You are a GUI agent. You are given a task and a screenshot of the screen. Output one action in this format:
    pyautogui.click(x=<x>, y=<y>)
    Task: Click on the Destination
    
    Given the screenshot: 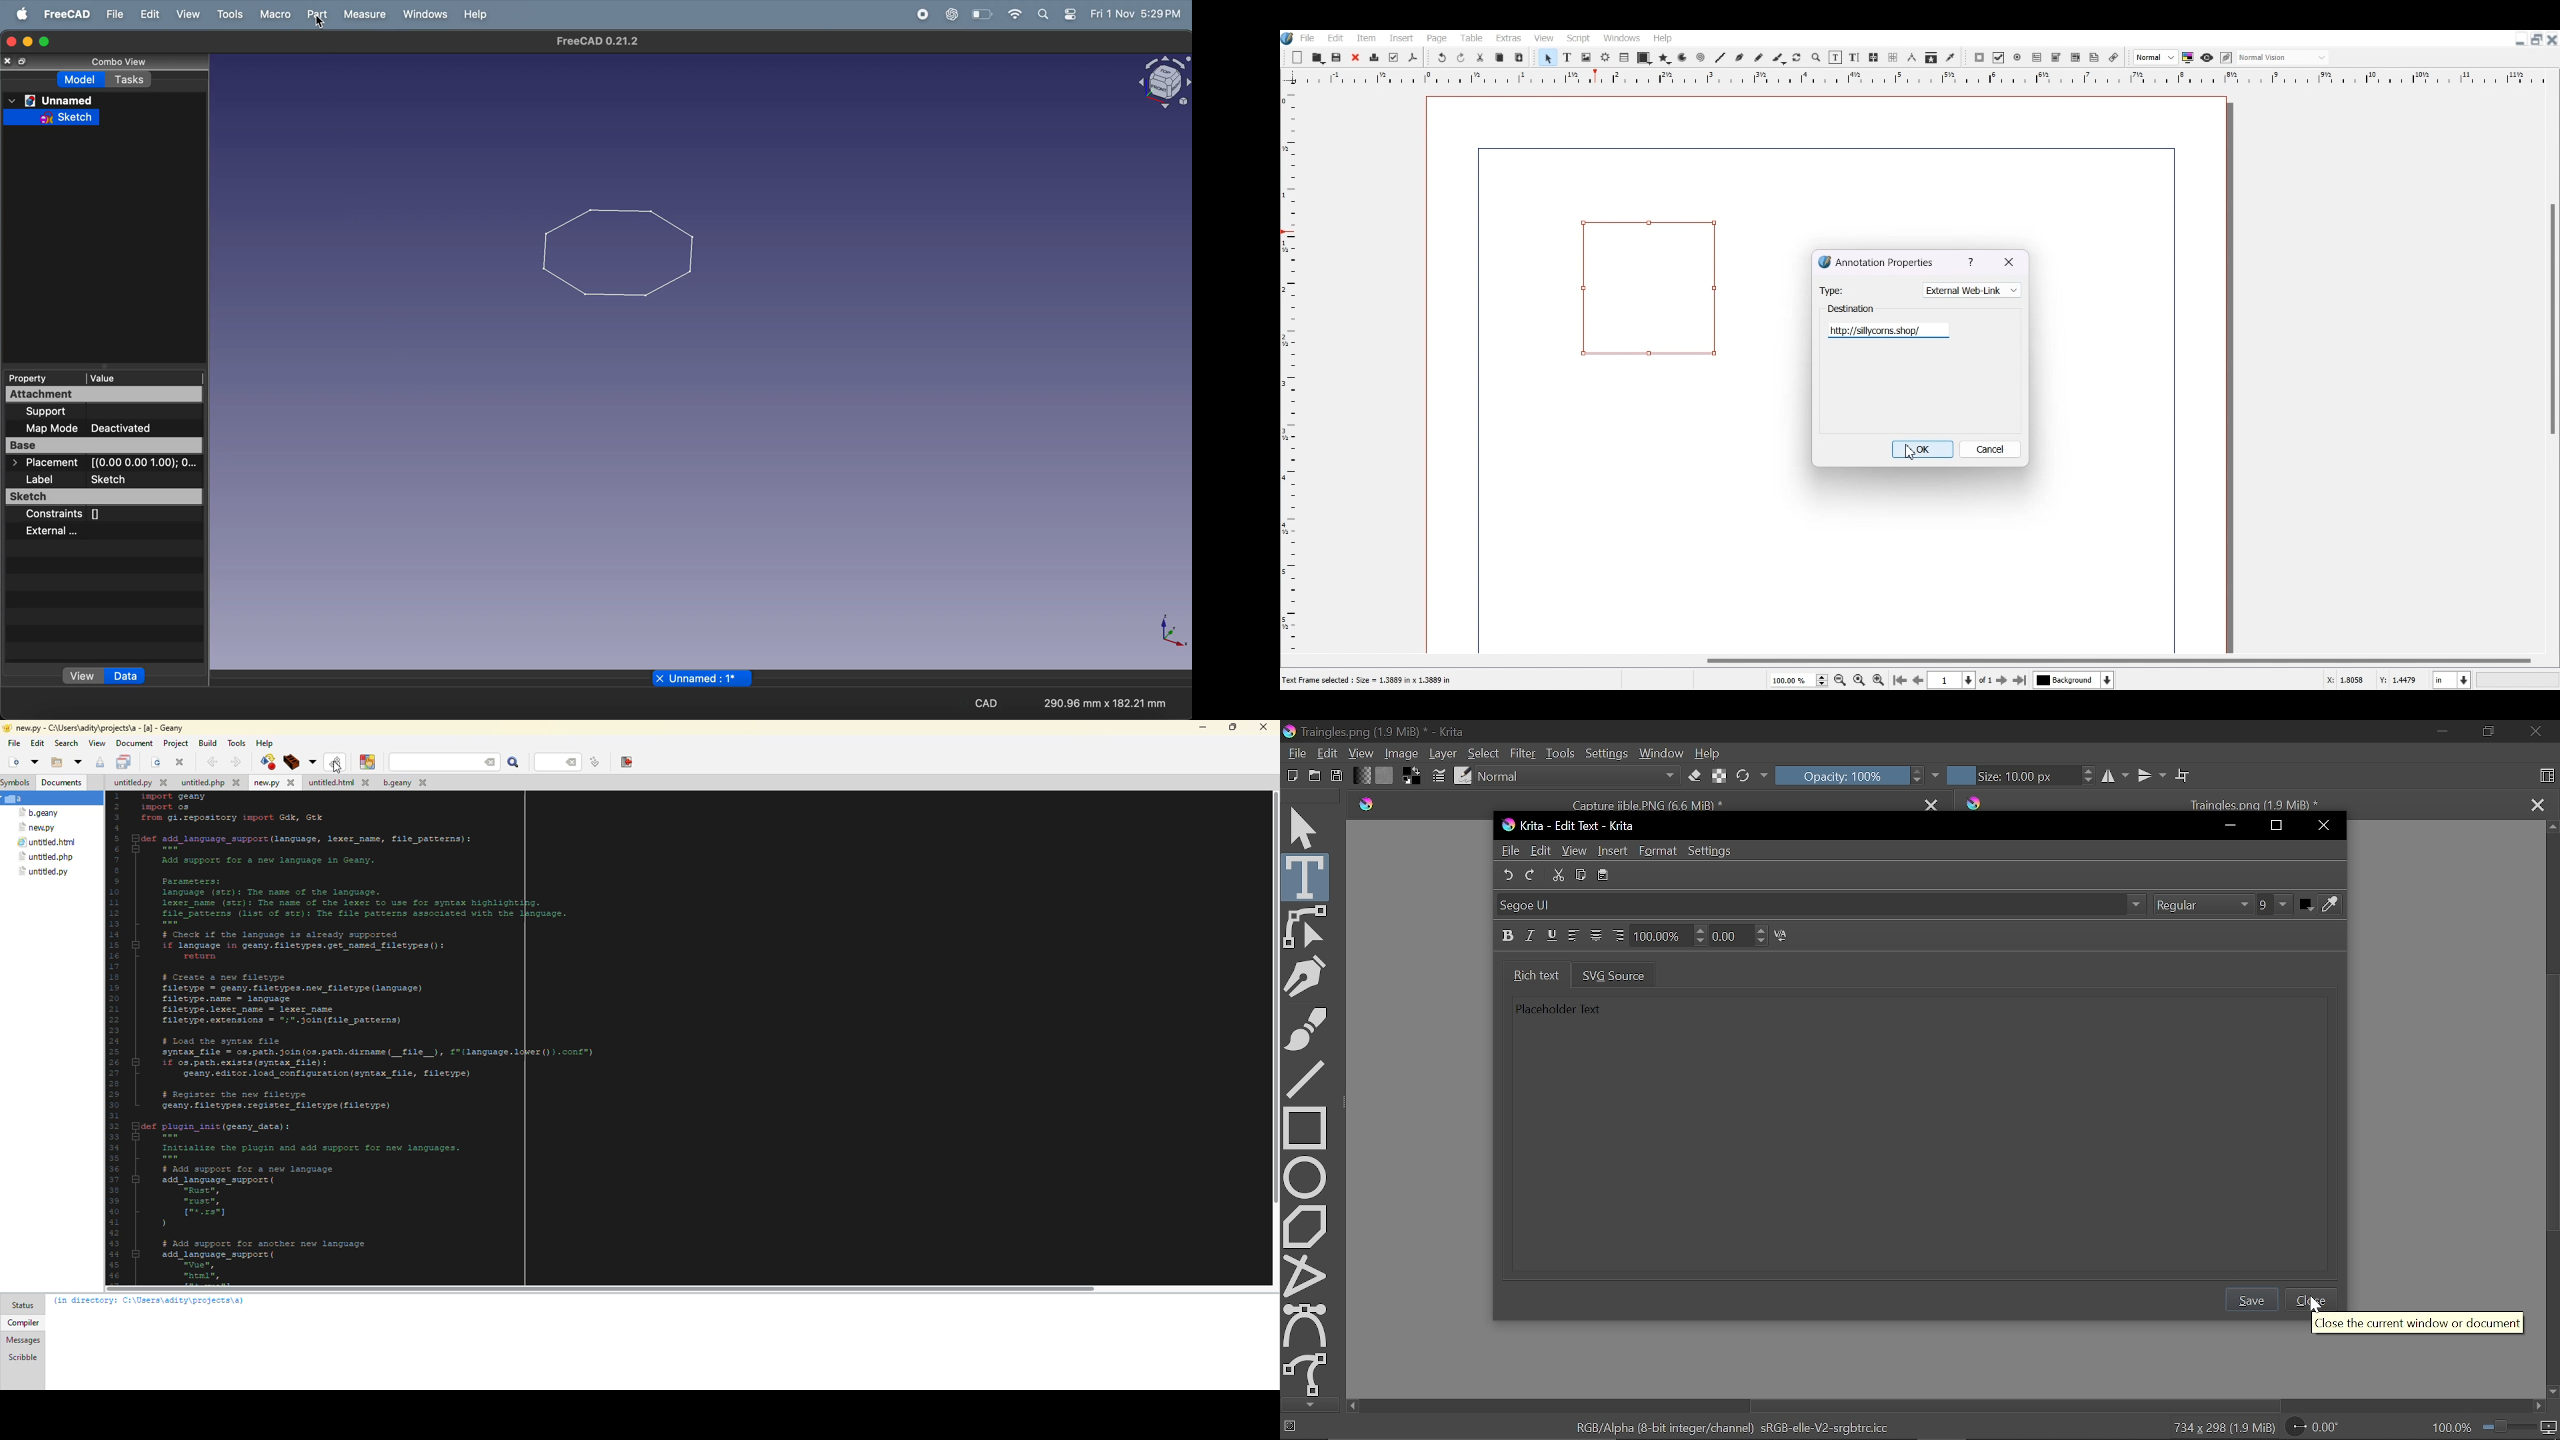 What is the action you would take?
    pyautogui.click(x=1875, y=311)
    